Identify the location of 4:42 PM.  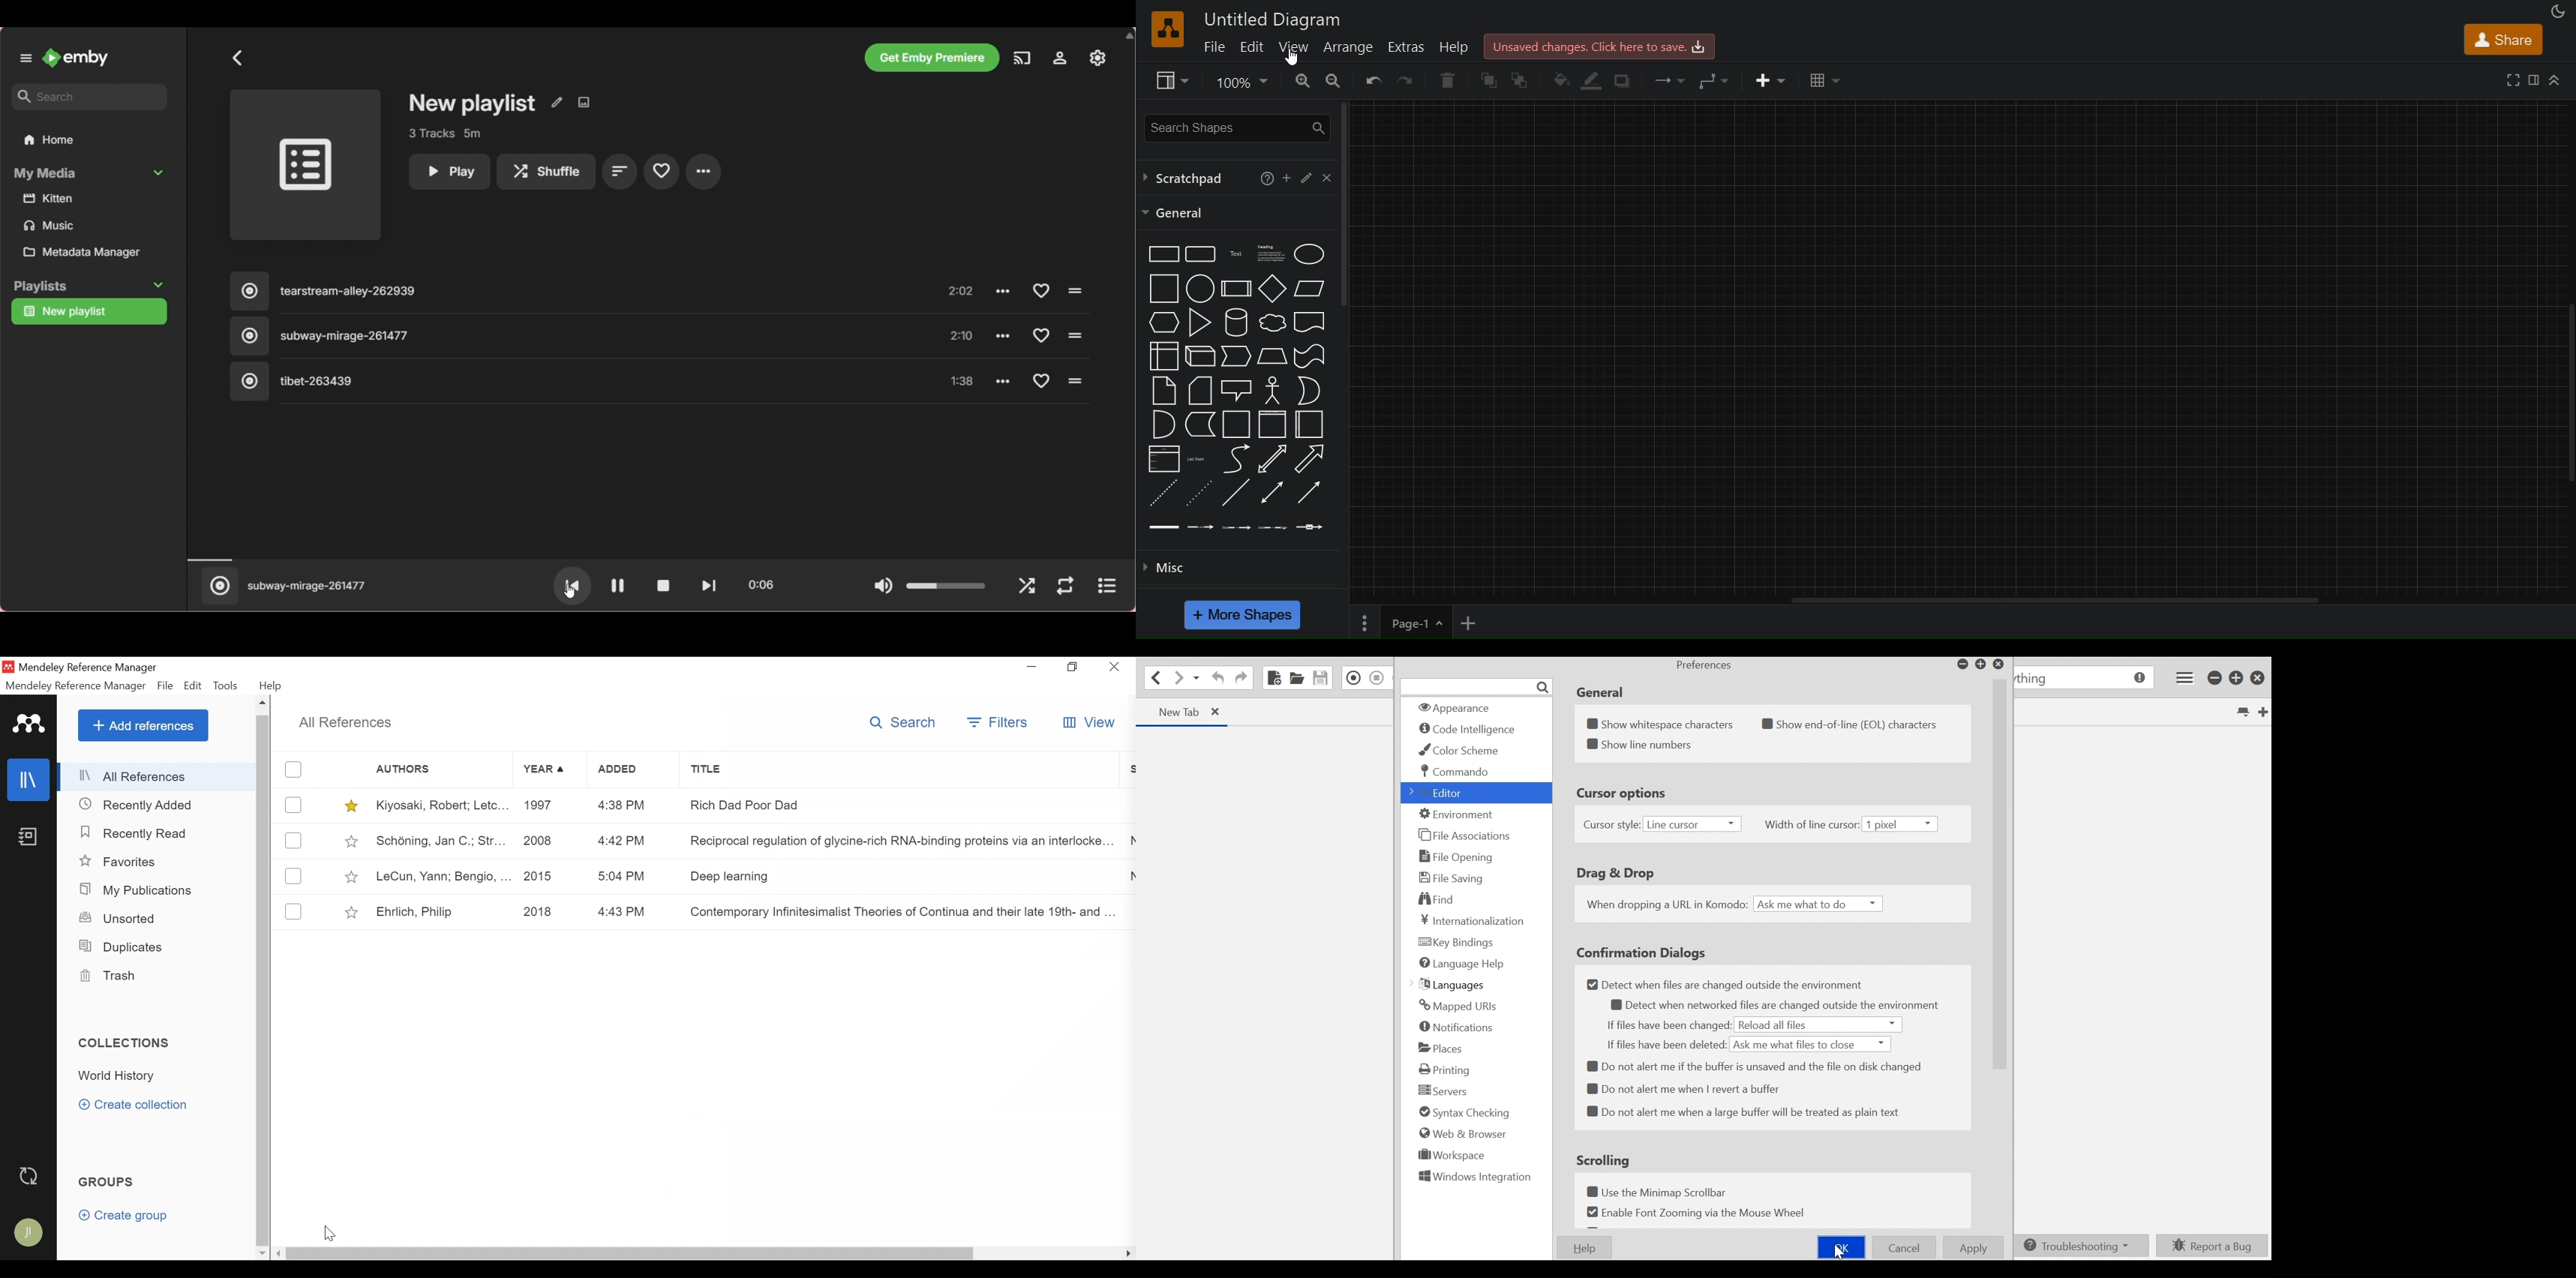
(630, 841).